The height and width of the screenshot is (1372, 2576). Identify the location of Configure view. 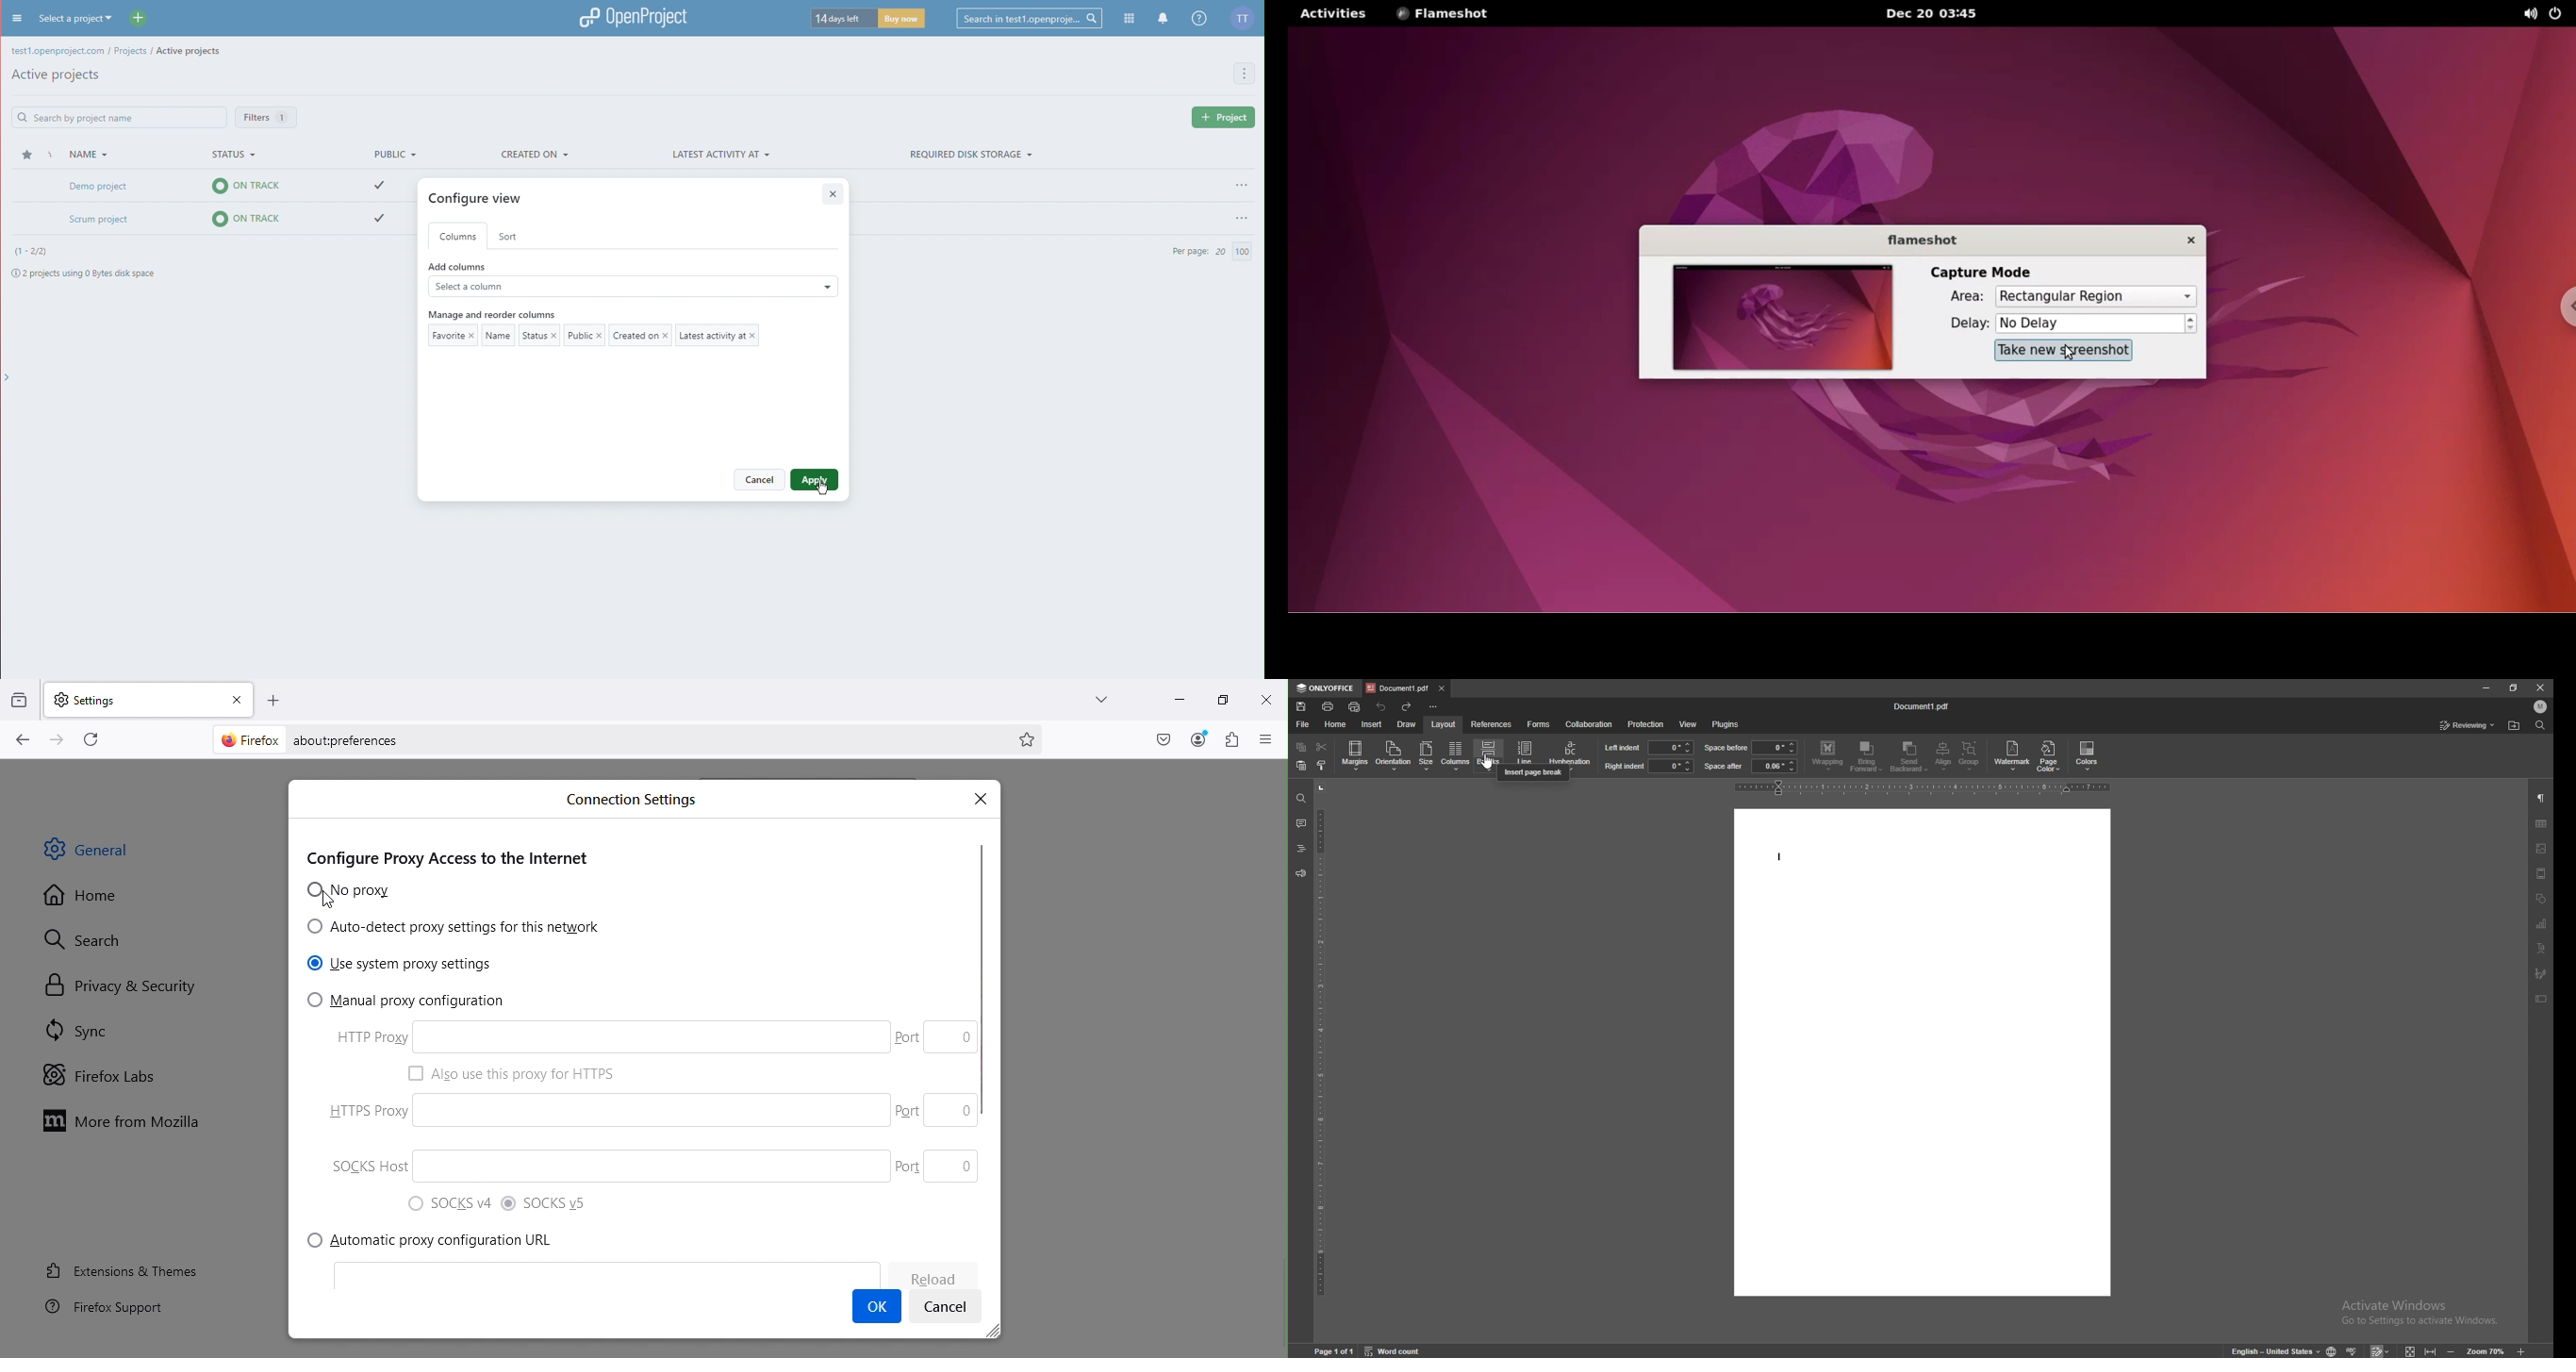
(480, 198).